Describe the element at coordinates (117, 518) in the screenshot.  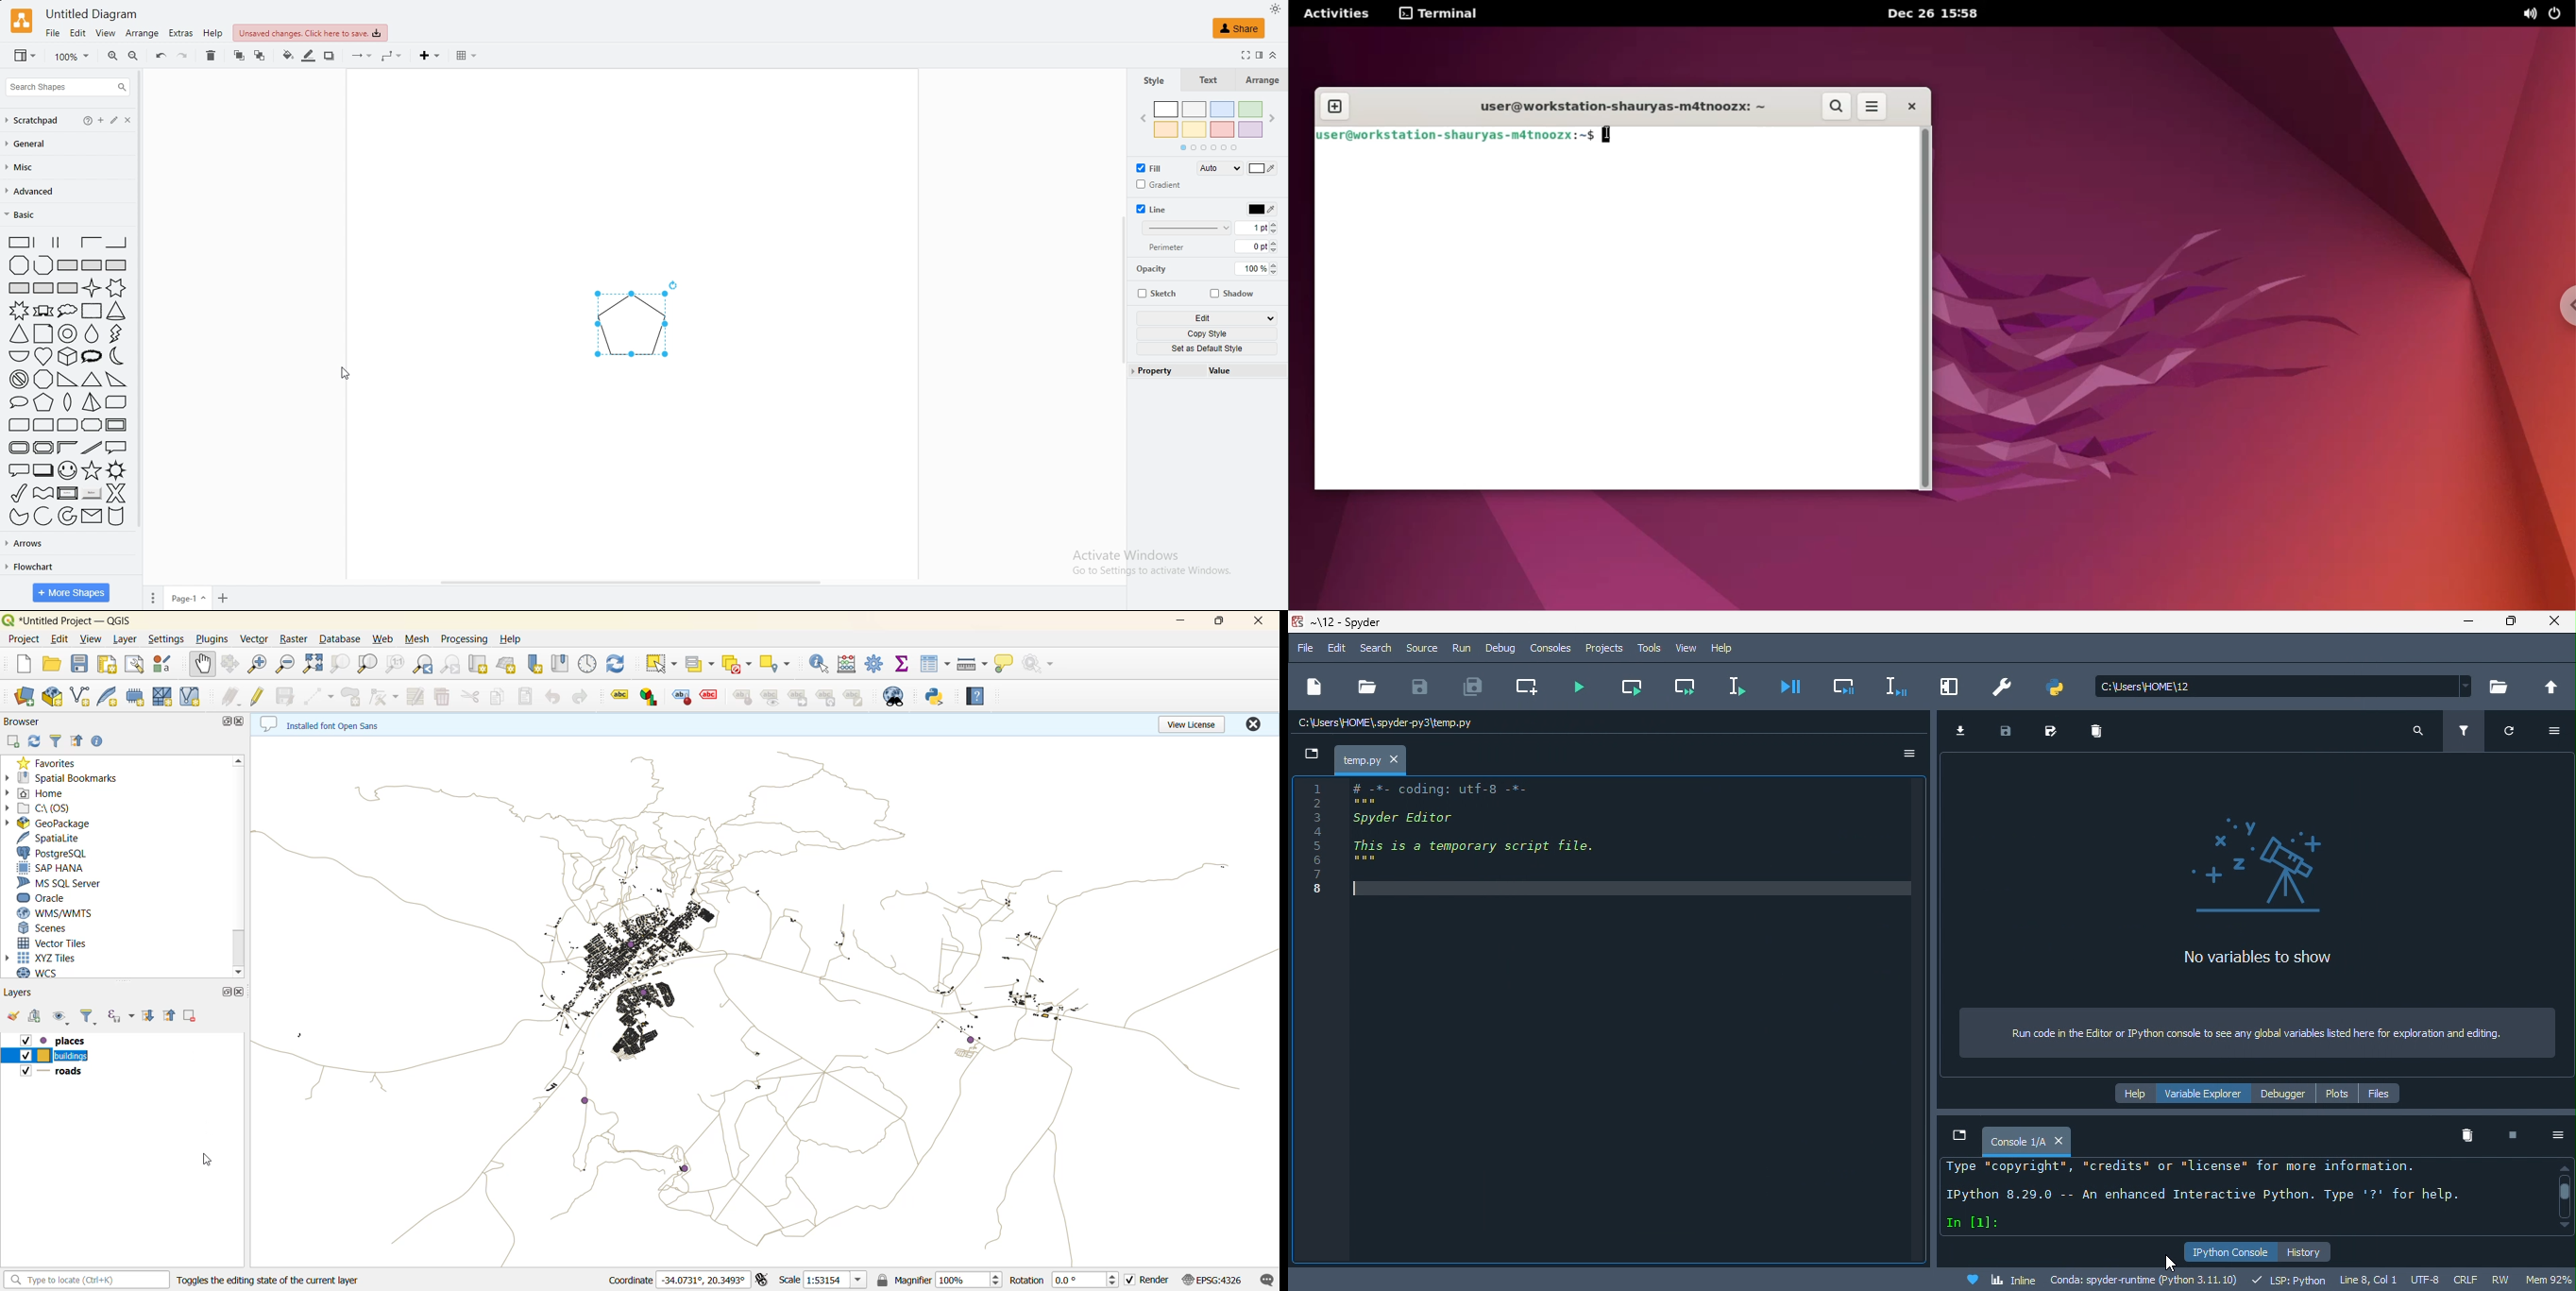
I see `cylinder stack` at that location.